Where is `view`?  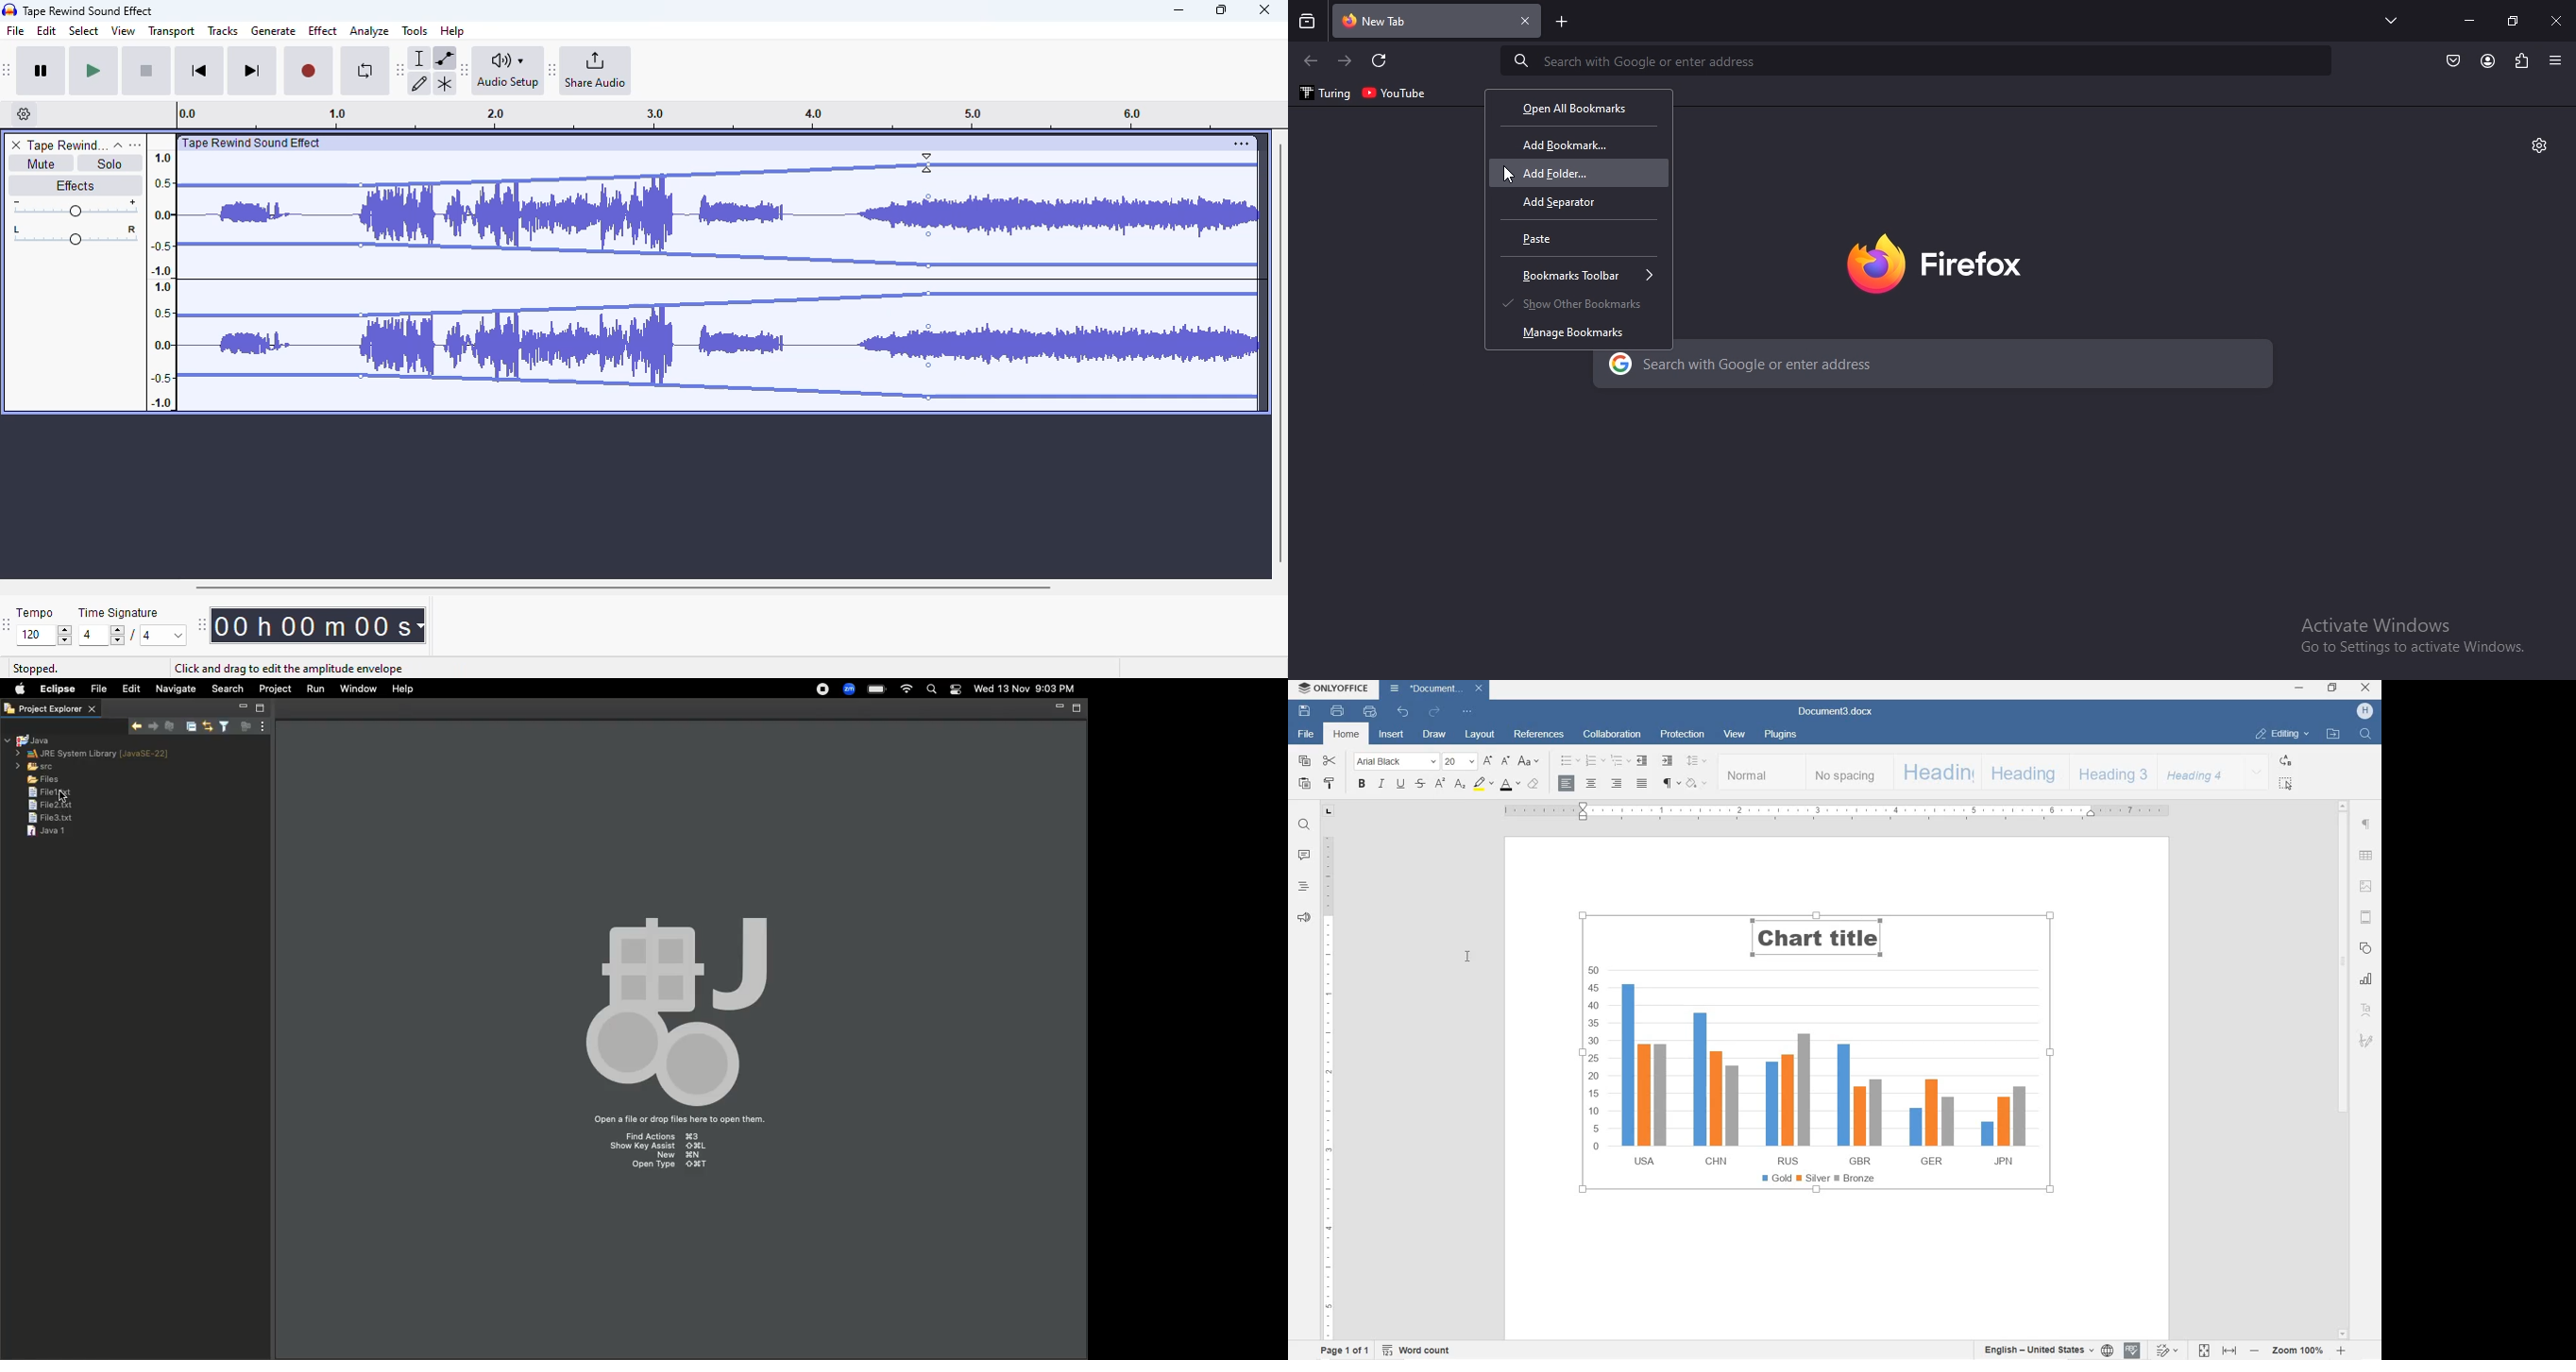 view is located at coordinates (124, 31).